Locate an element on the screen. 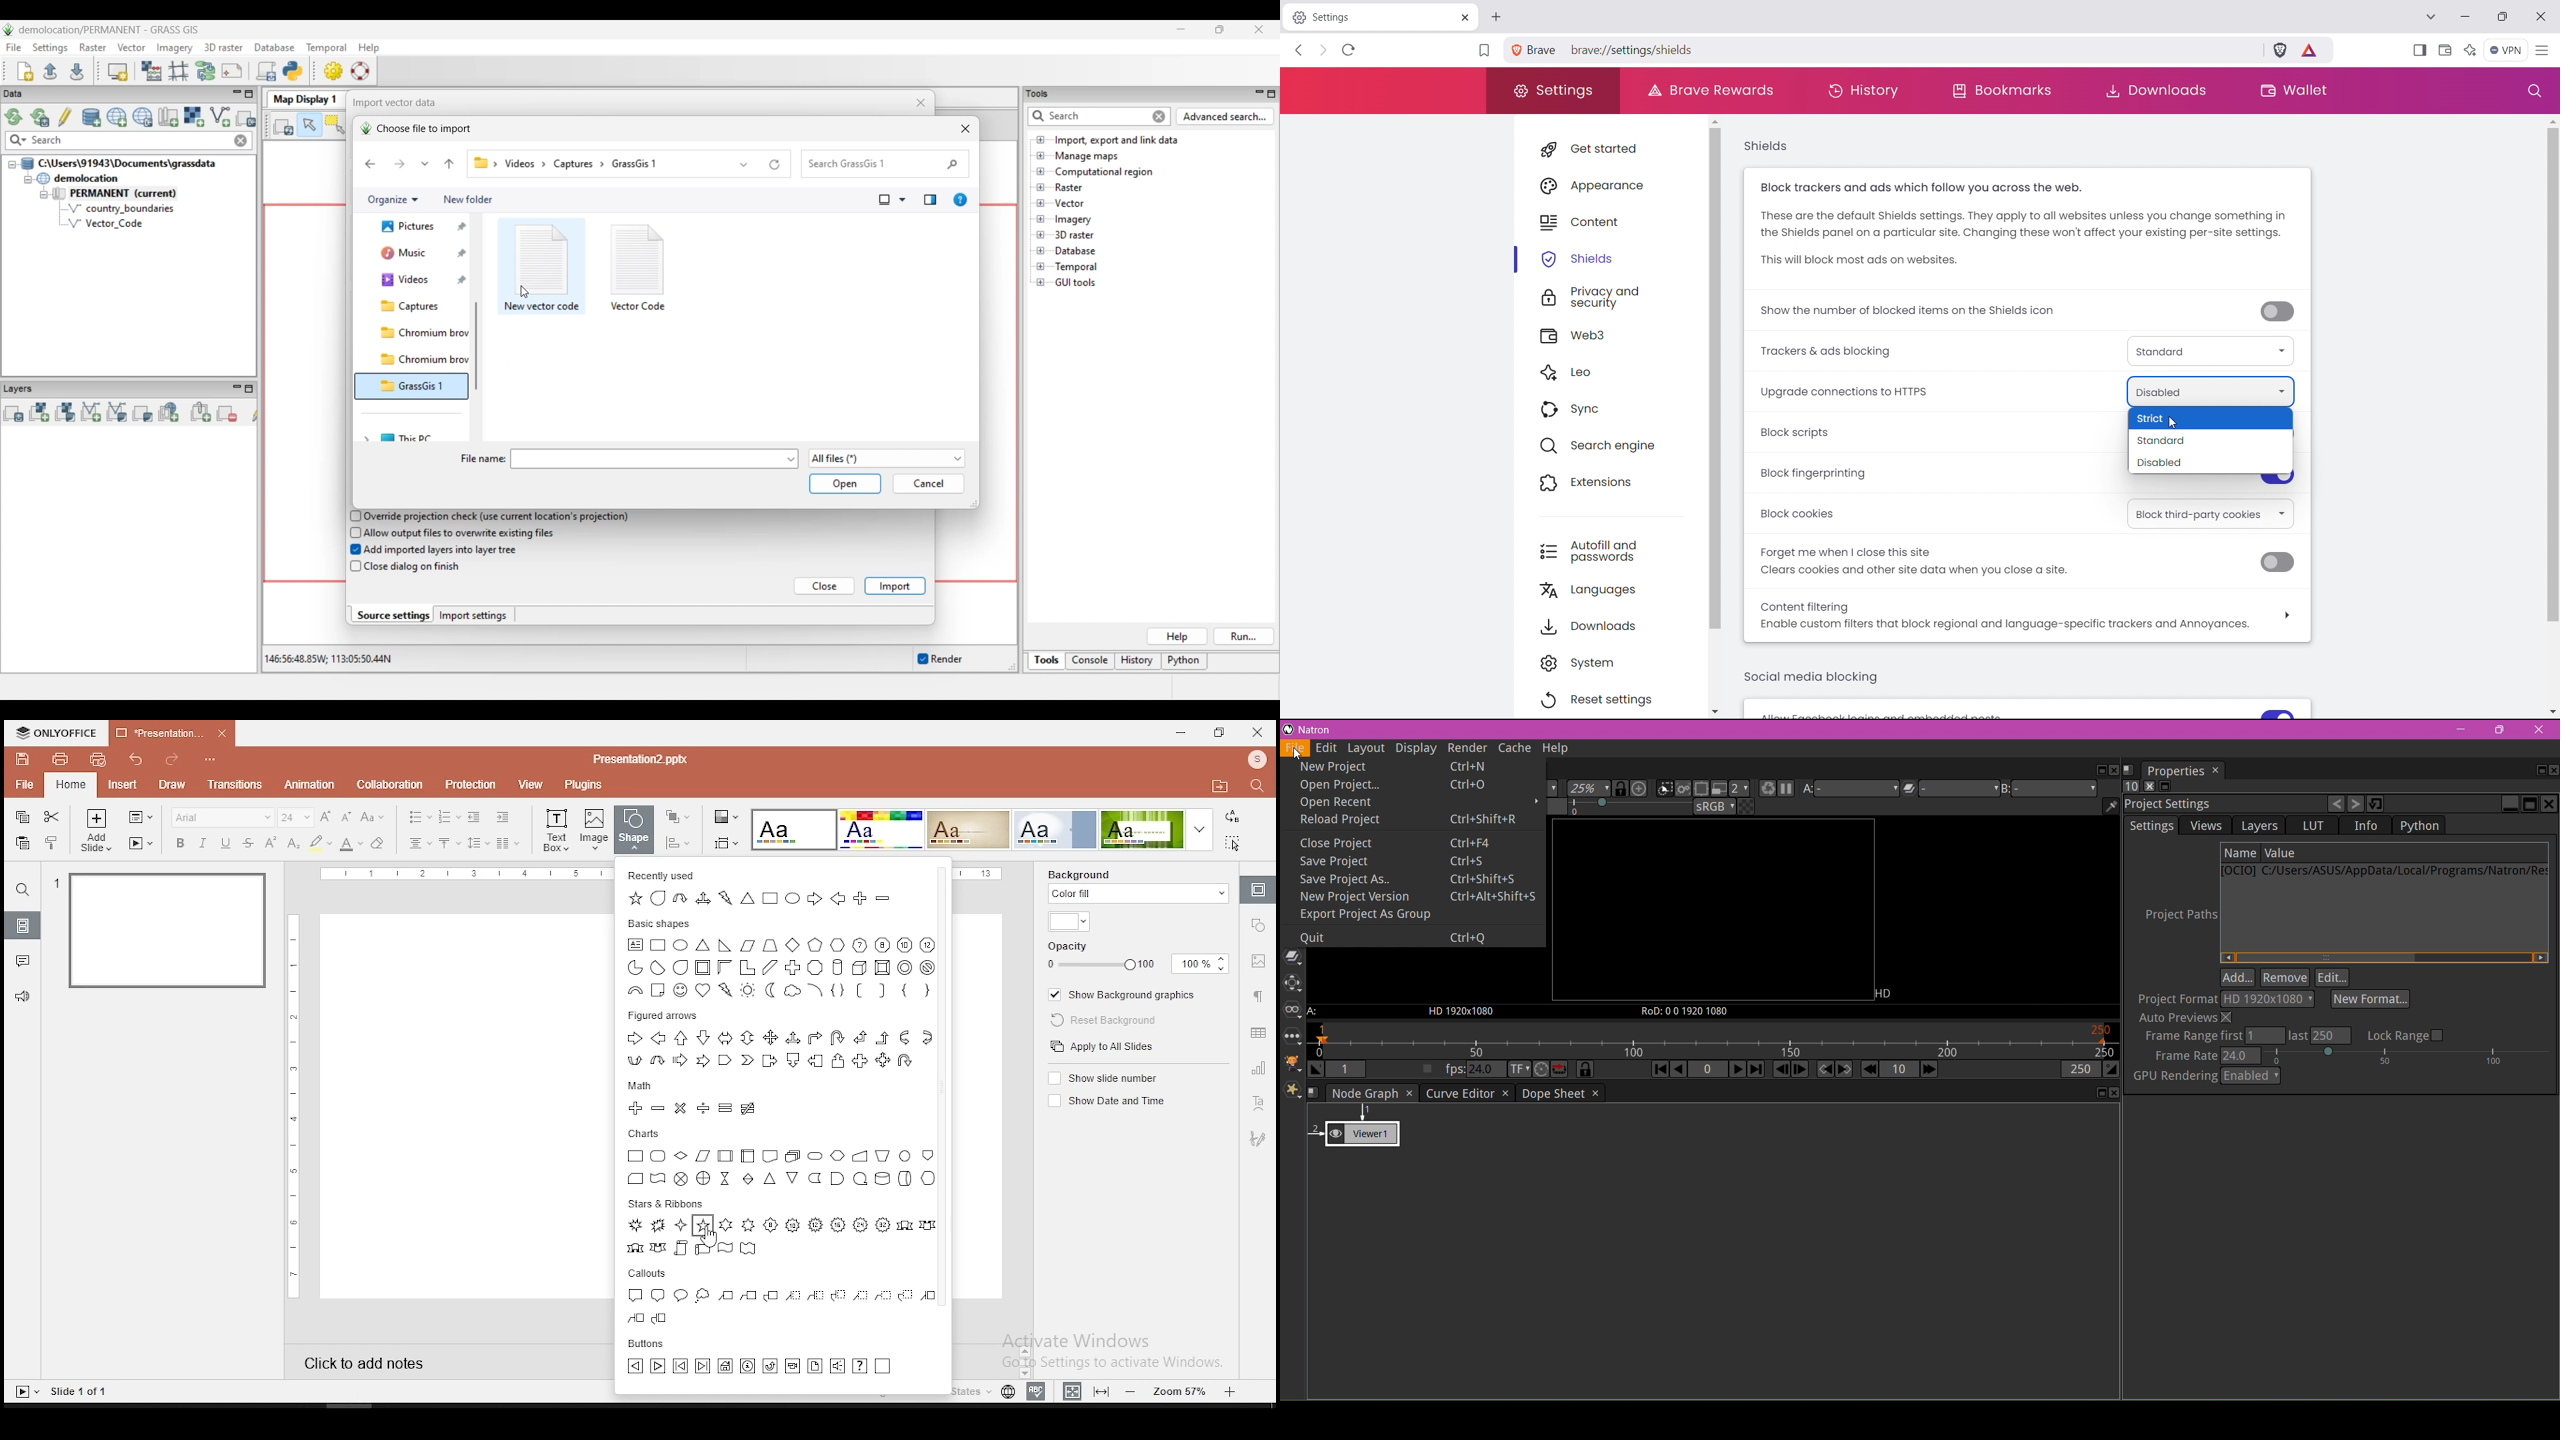 The height and width of the screenshot is (1456, 2576). plugins is located at coordinates (584, 786).